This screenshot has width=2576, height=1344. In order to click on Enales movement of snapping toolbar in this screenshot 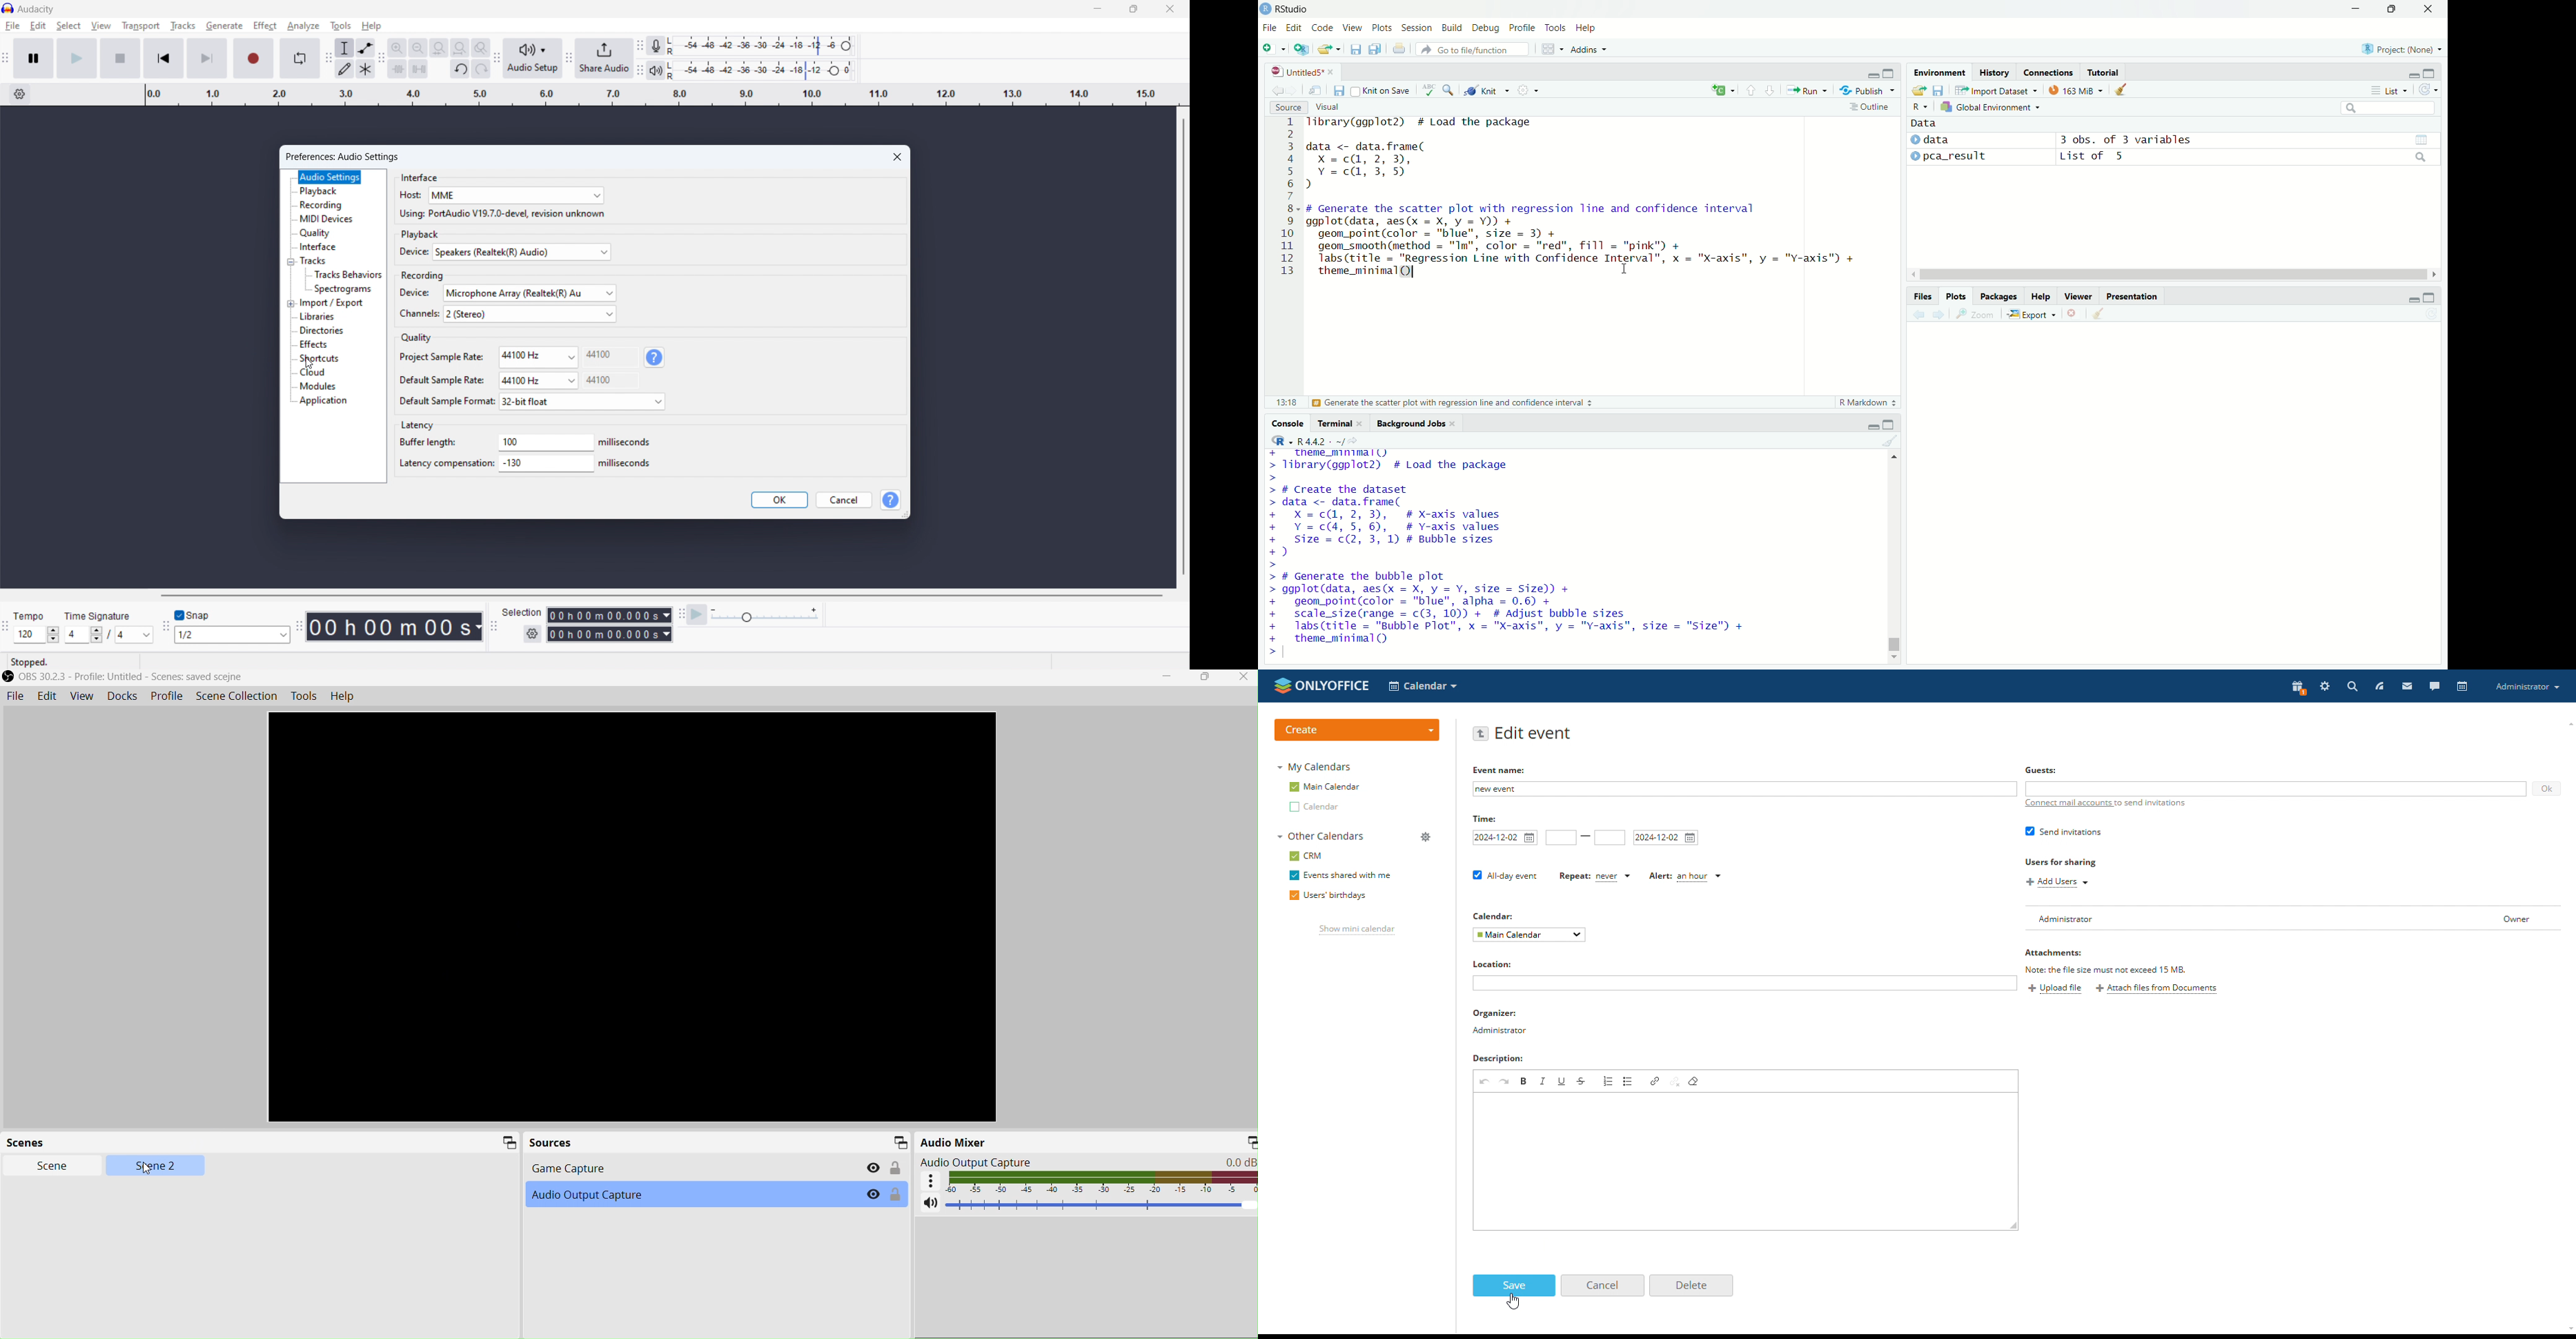, I will do `click(165, 627)`.